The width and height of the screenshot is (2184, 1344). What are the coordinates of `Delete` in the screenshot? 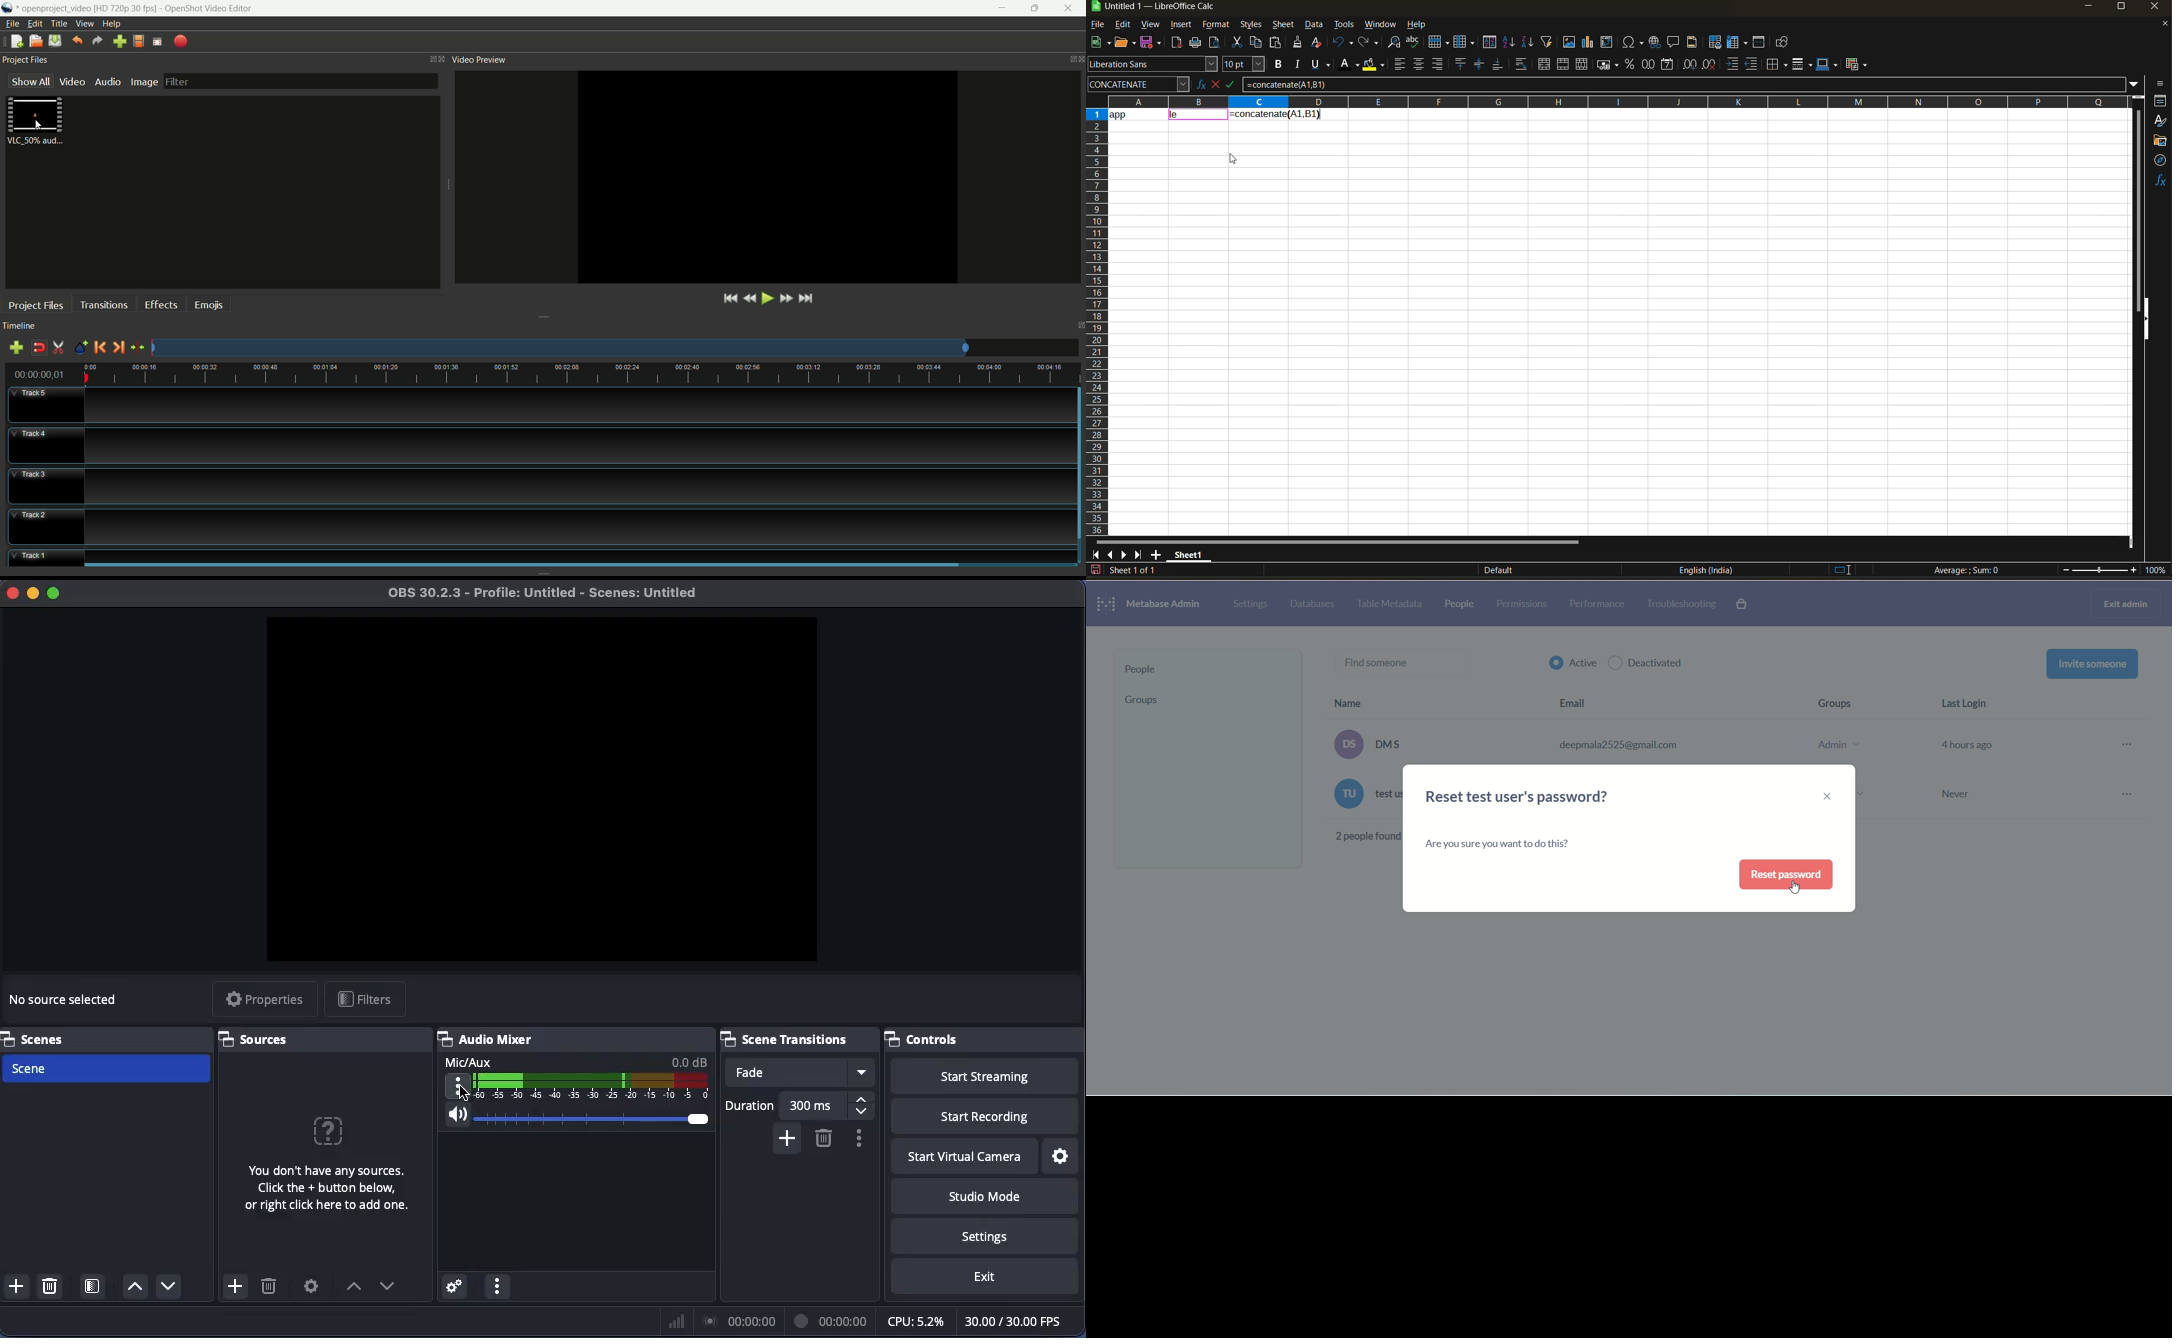 It's located at (823, 1138).